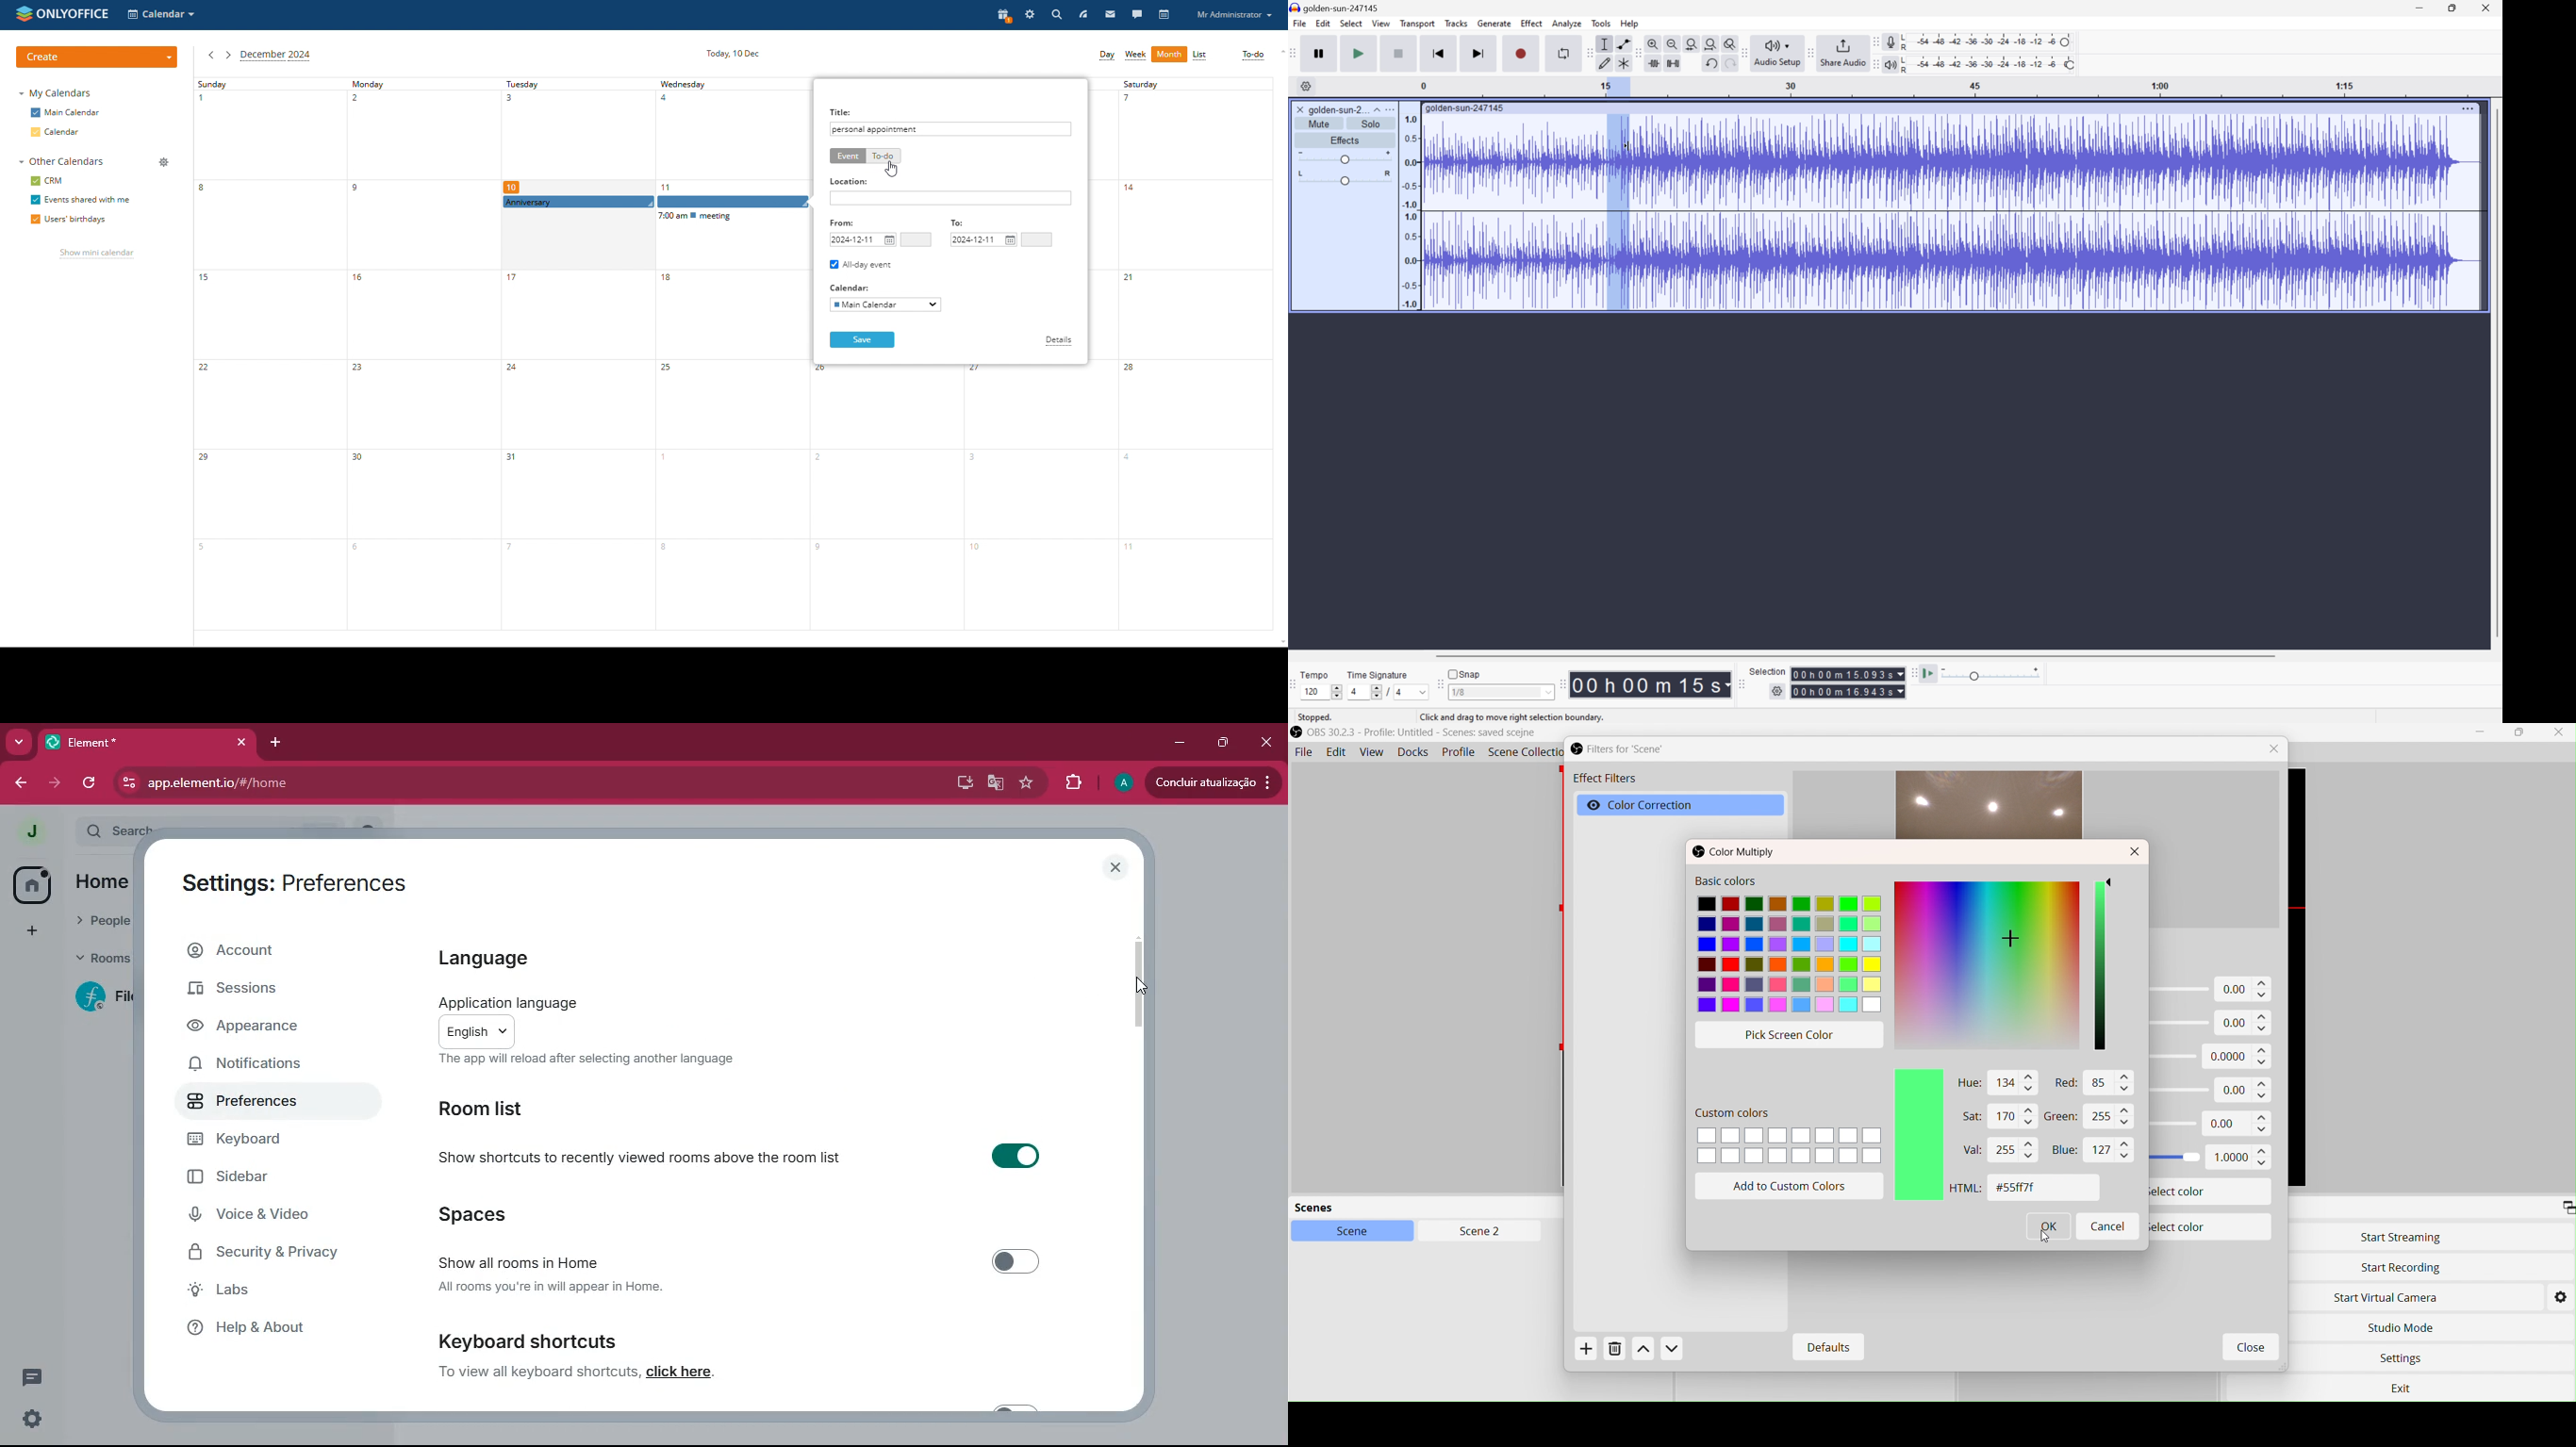 This screenshot has height=1456, width=2576. Describe the element at coordinates (1372, 753) in the screenshot. I see `View` at that location.